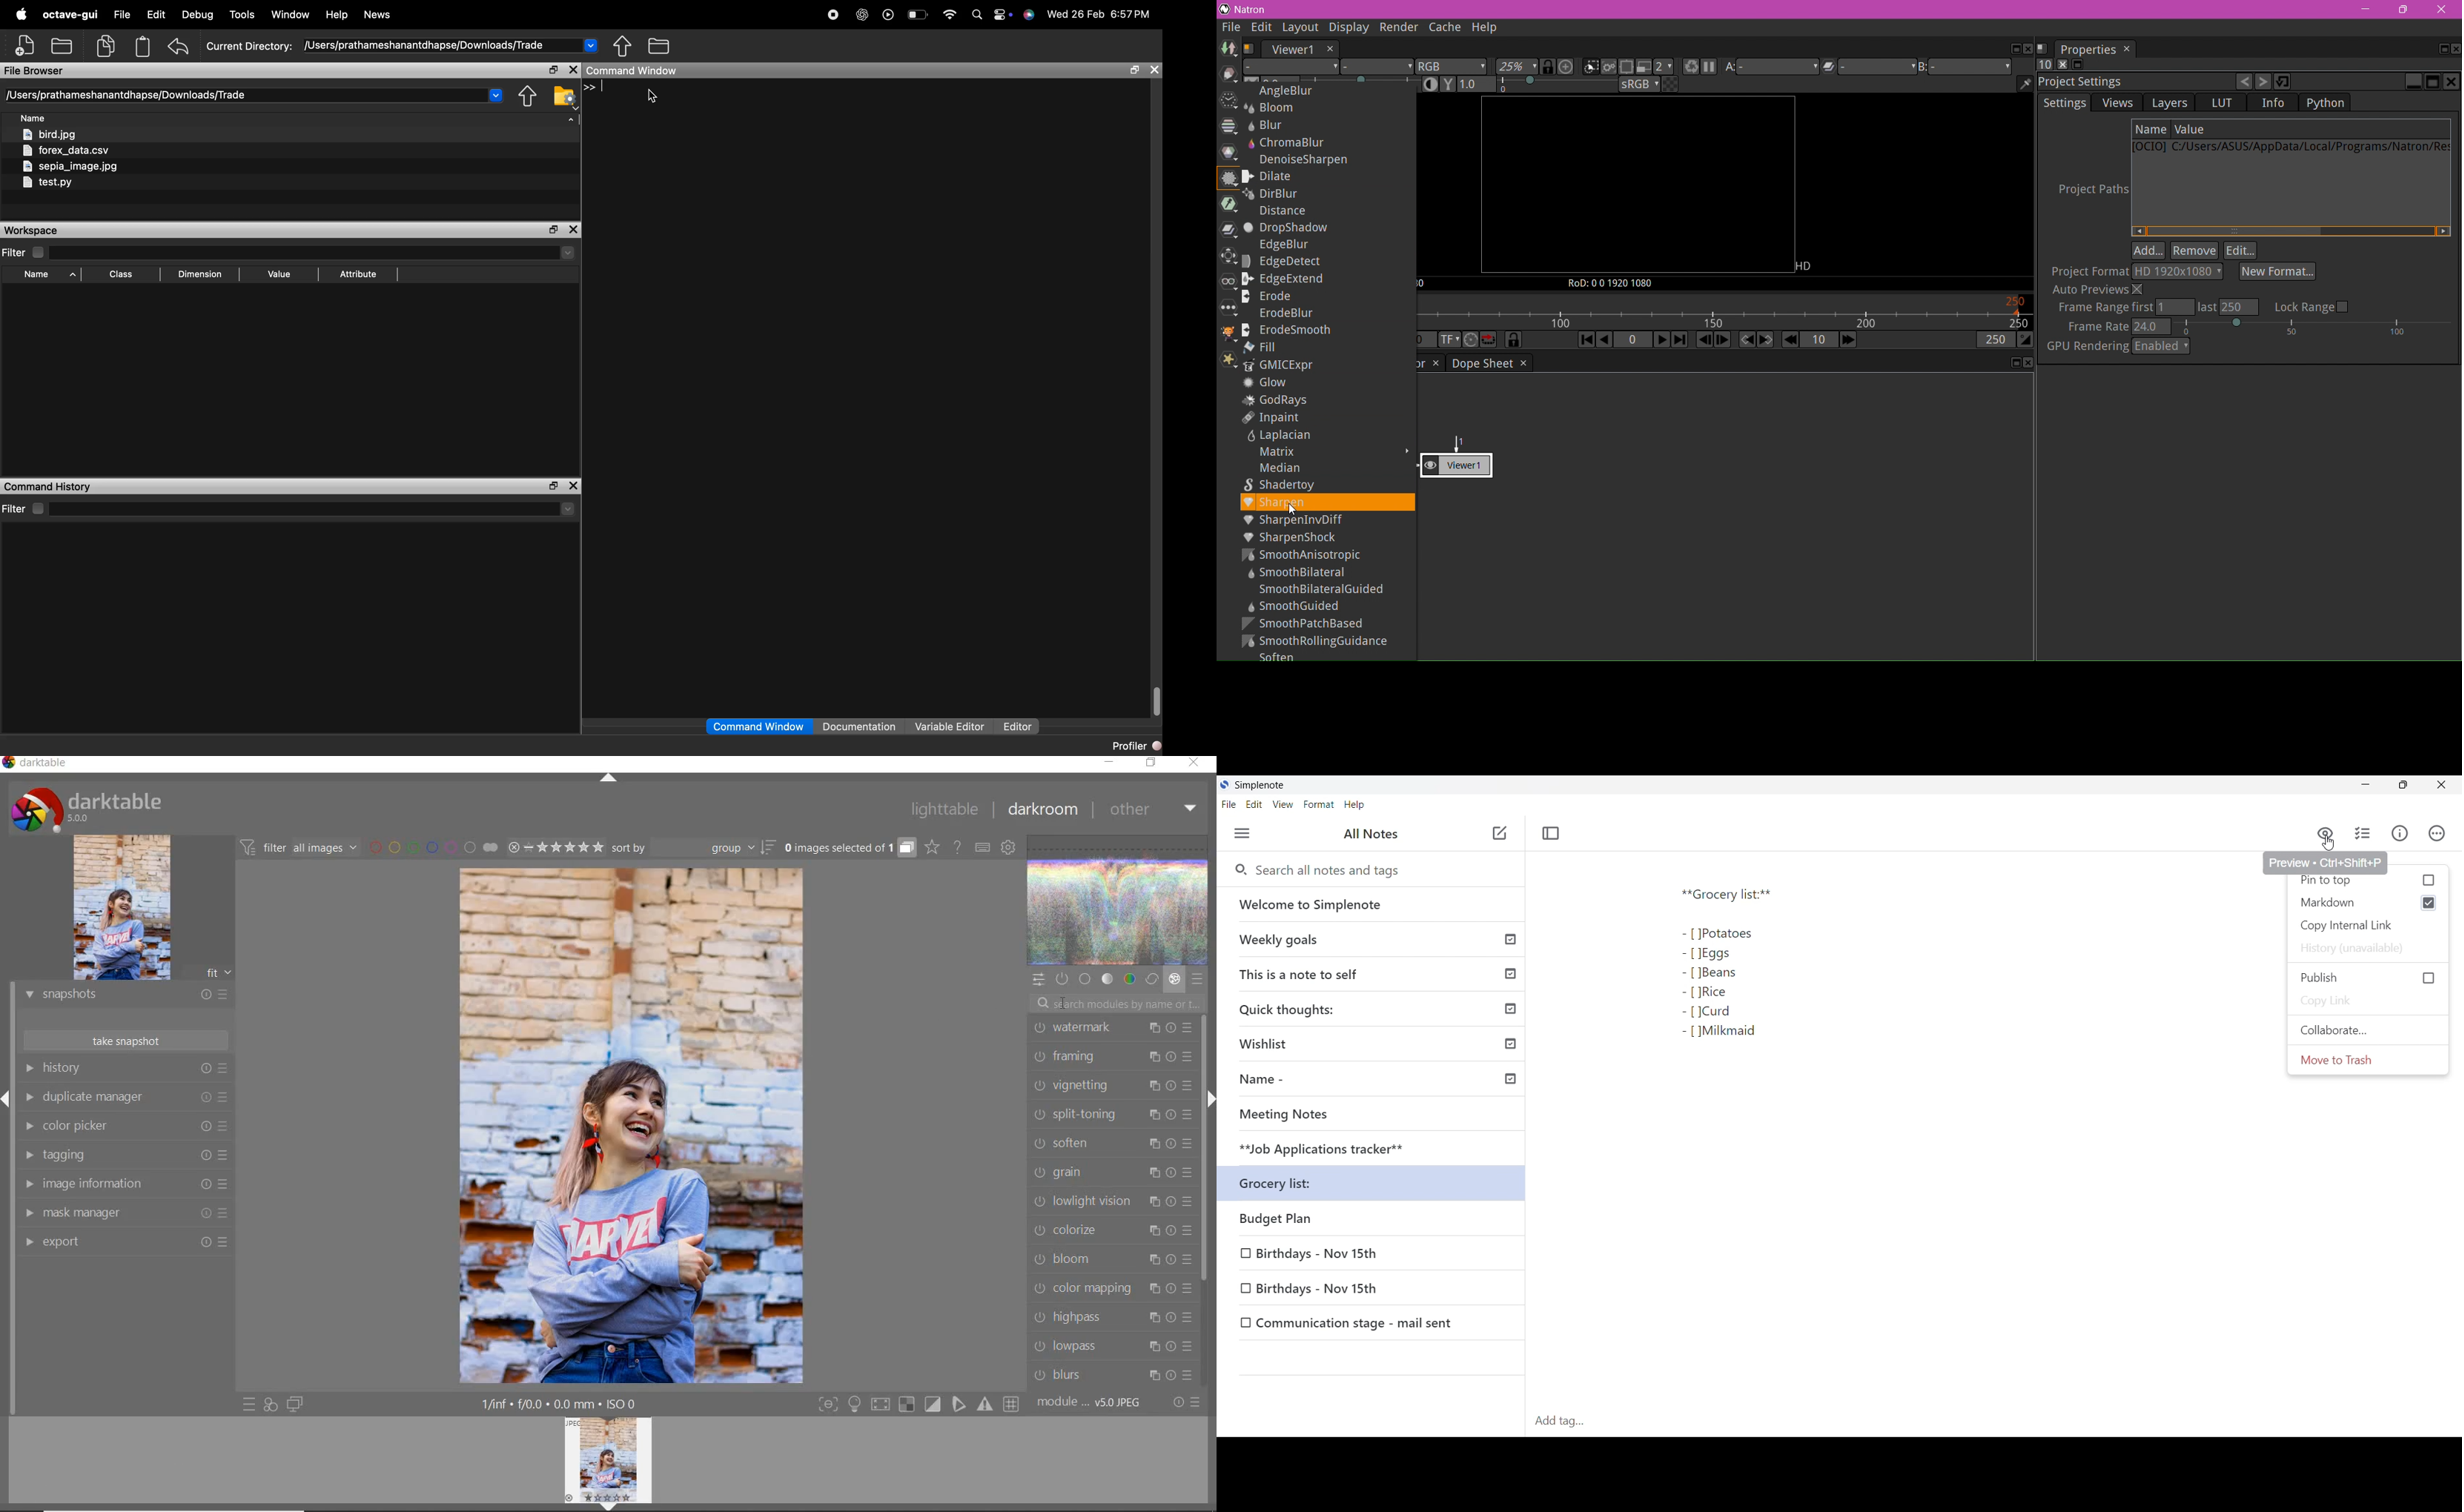 The height and width of the screenshot is (1512, 2464). What do you see at coordinates (1009, 849) in the screenshot?
I see `show global preferences` at bounding box center [1009, 849].